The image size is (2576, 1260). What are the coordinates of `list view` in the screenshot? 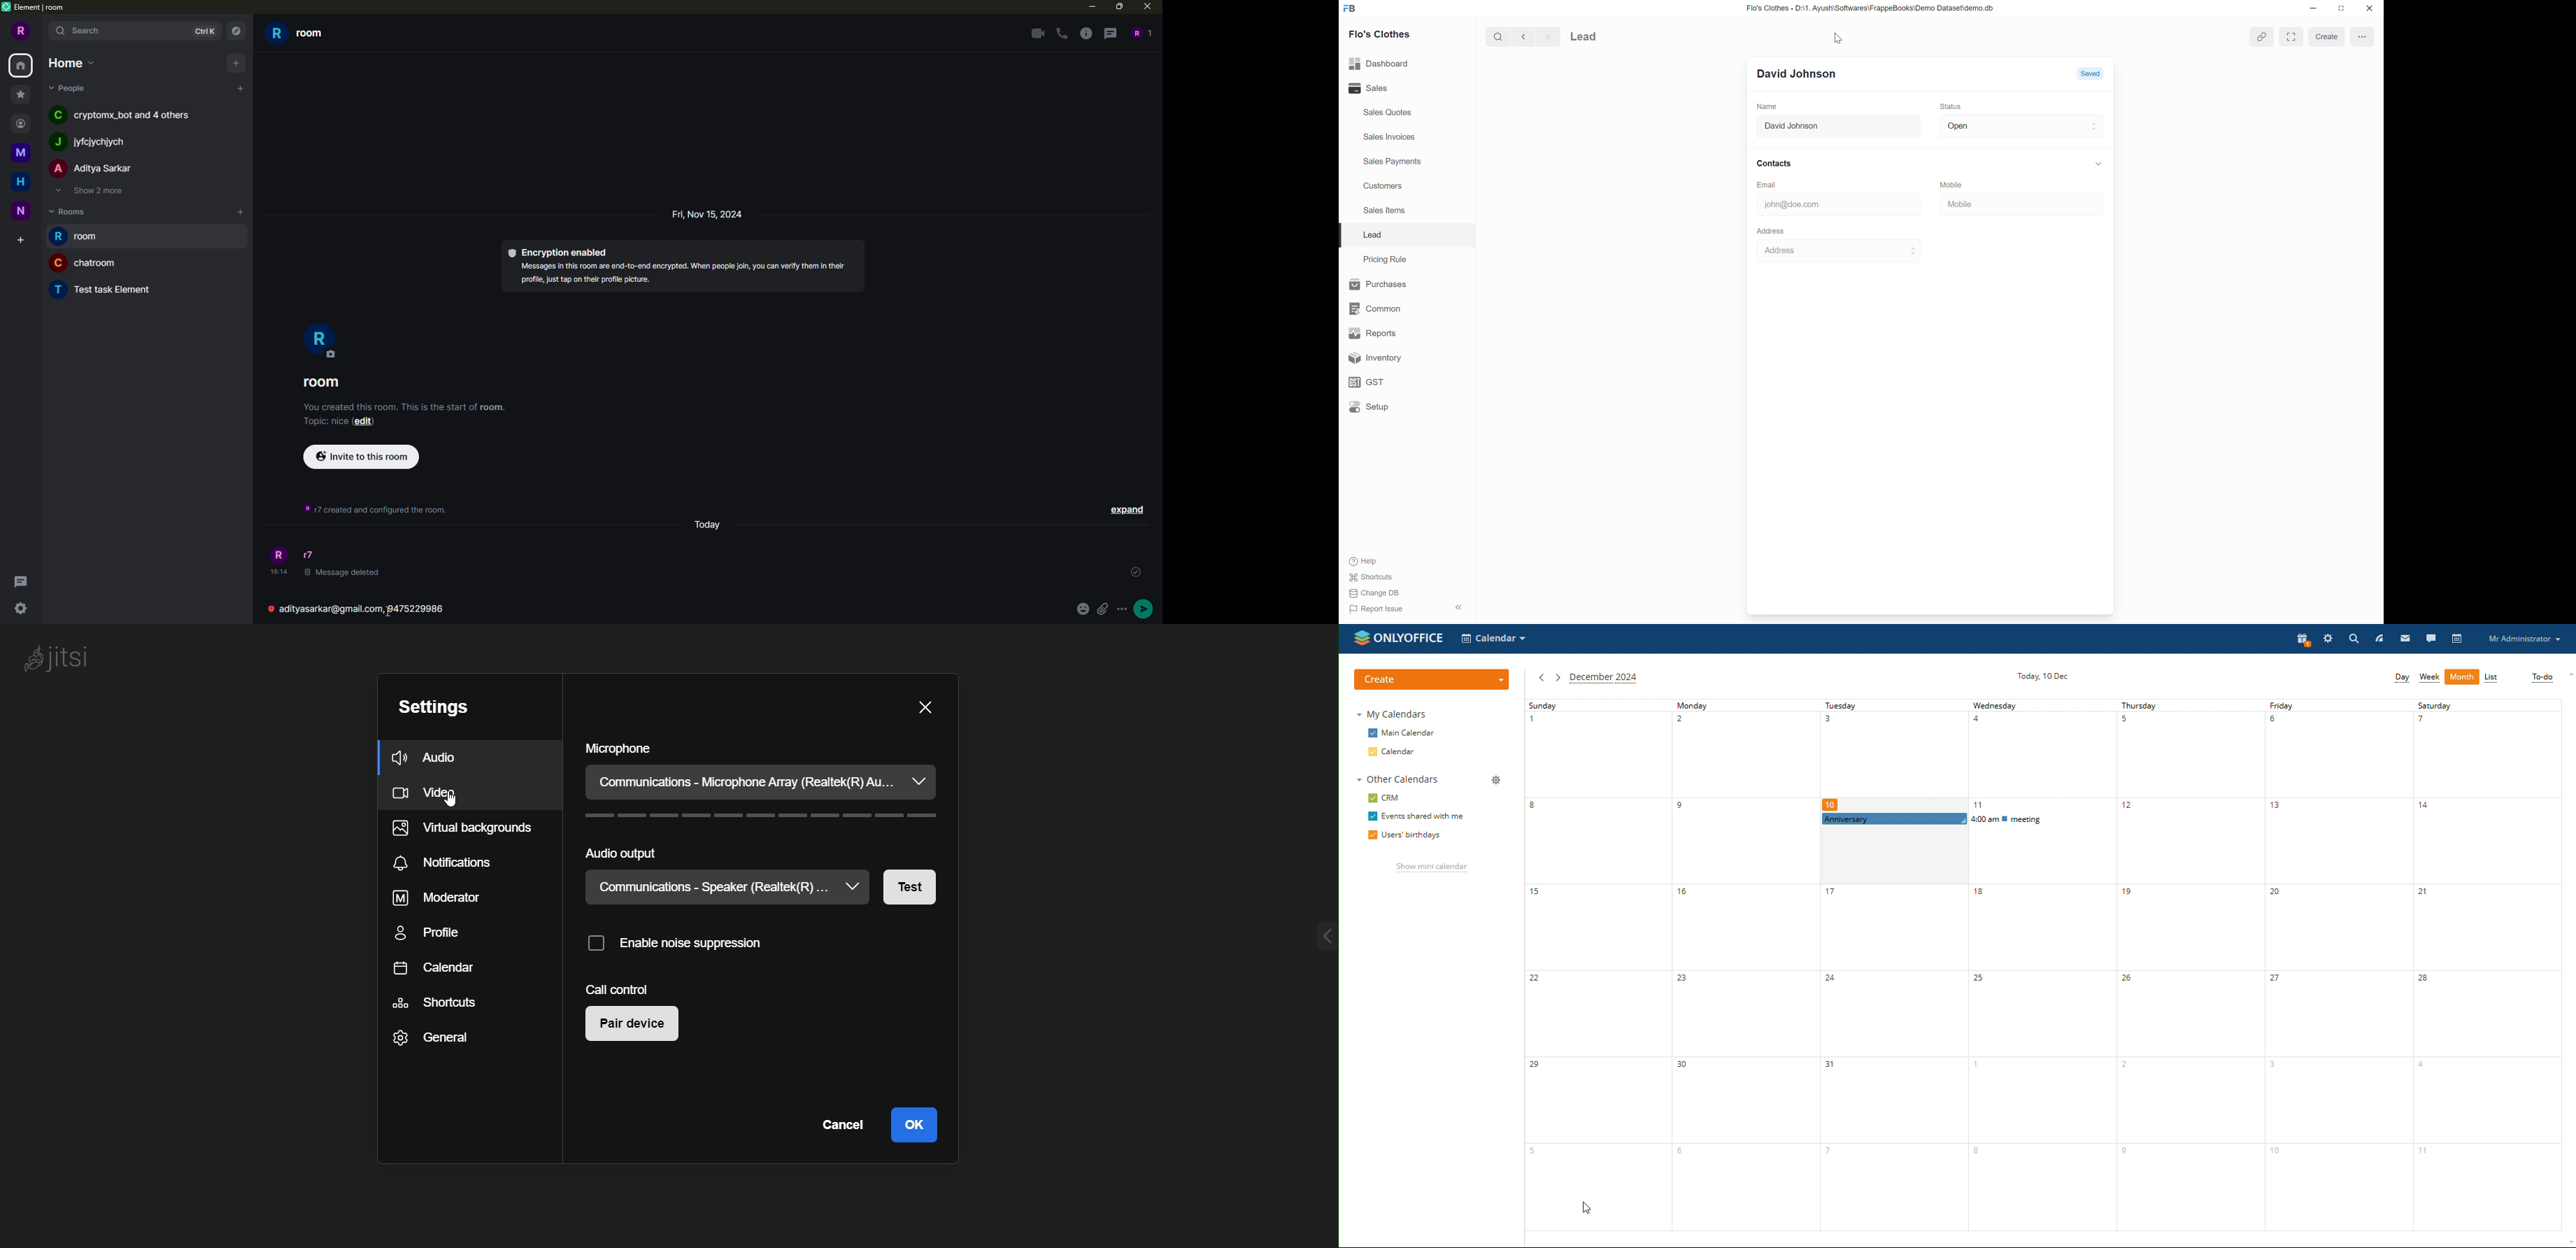 It's located at (2492, 678).